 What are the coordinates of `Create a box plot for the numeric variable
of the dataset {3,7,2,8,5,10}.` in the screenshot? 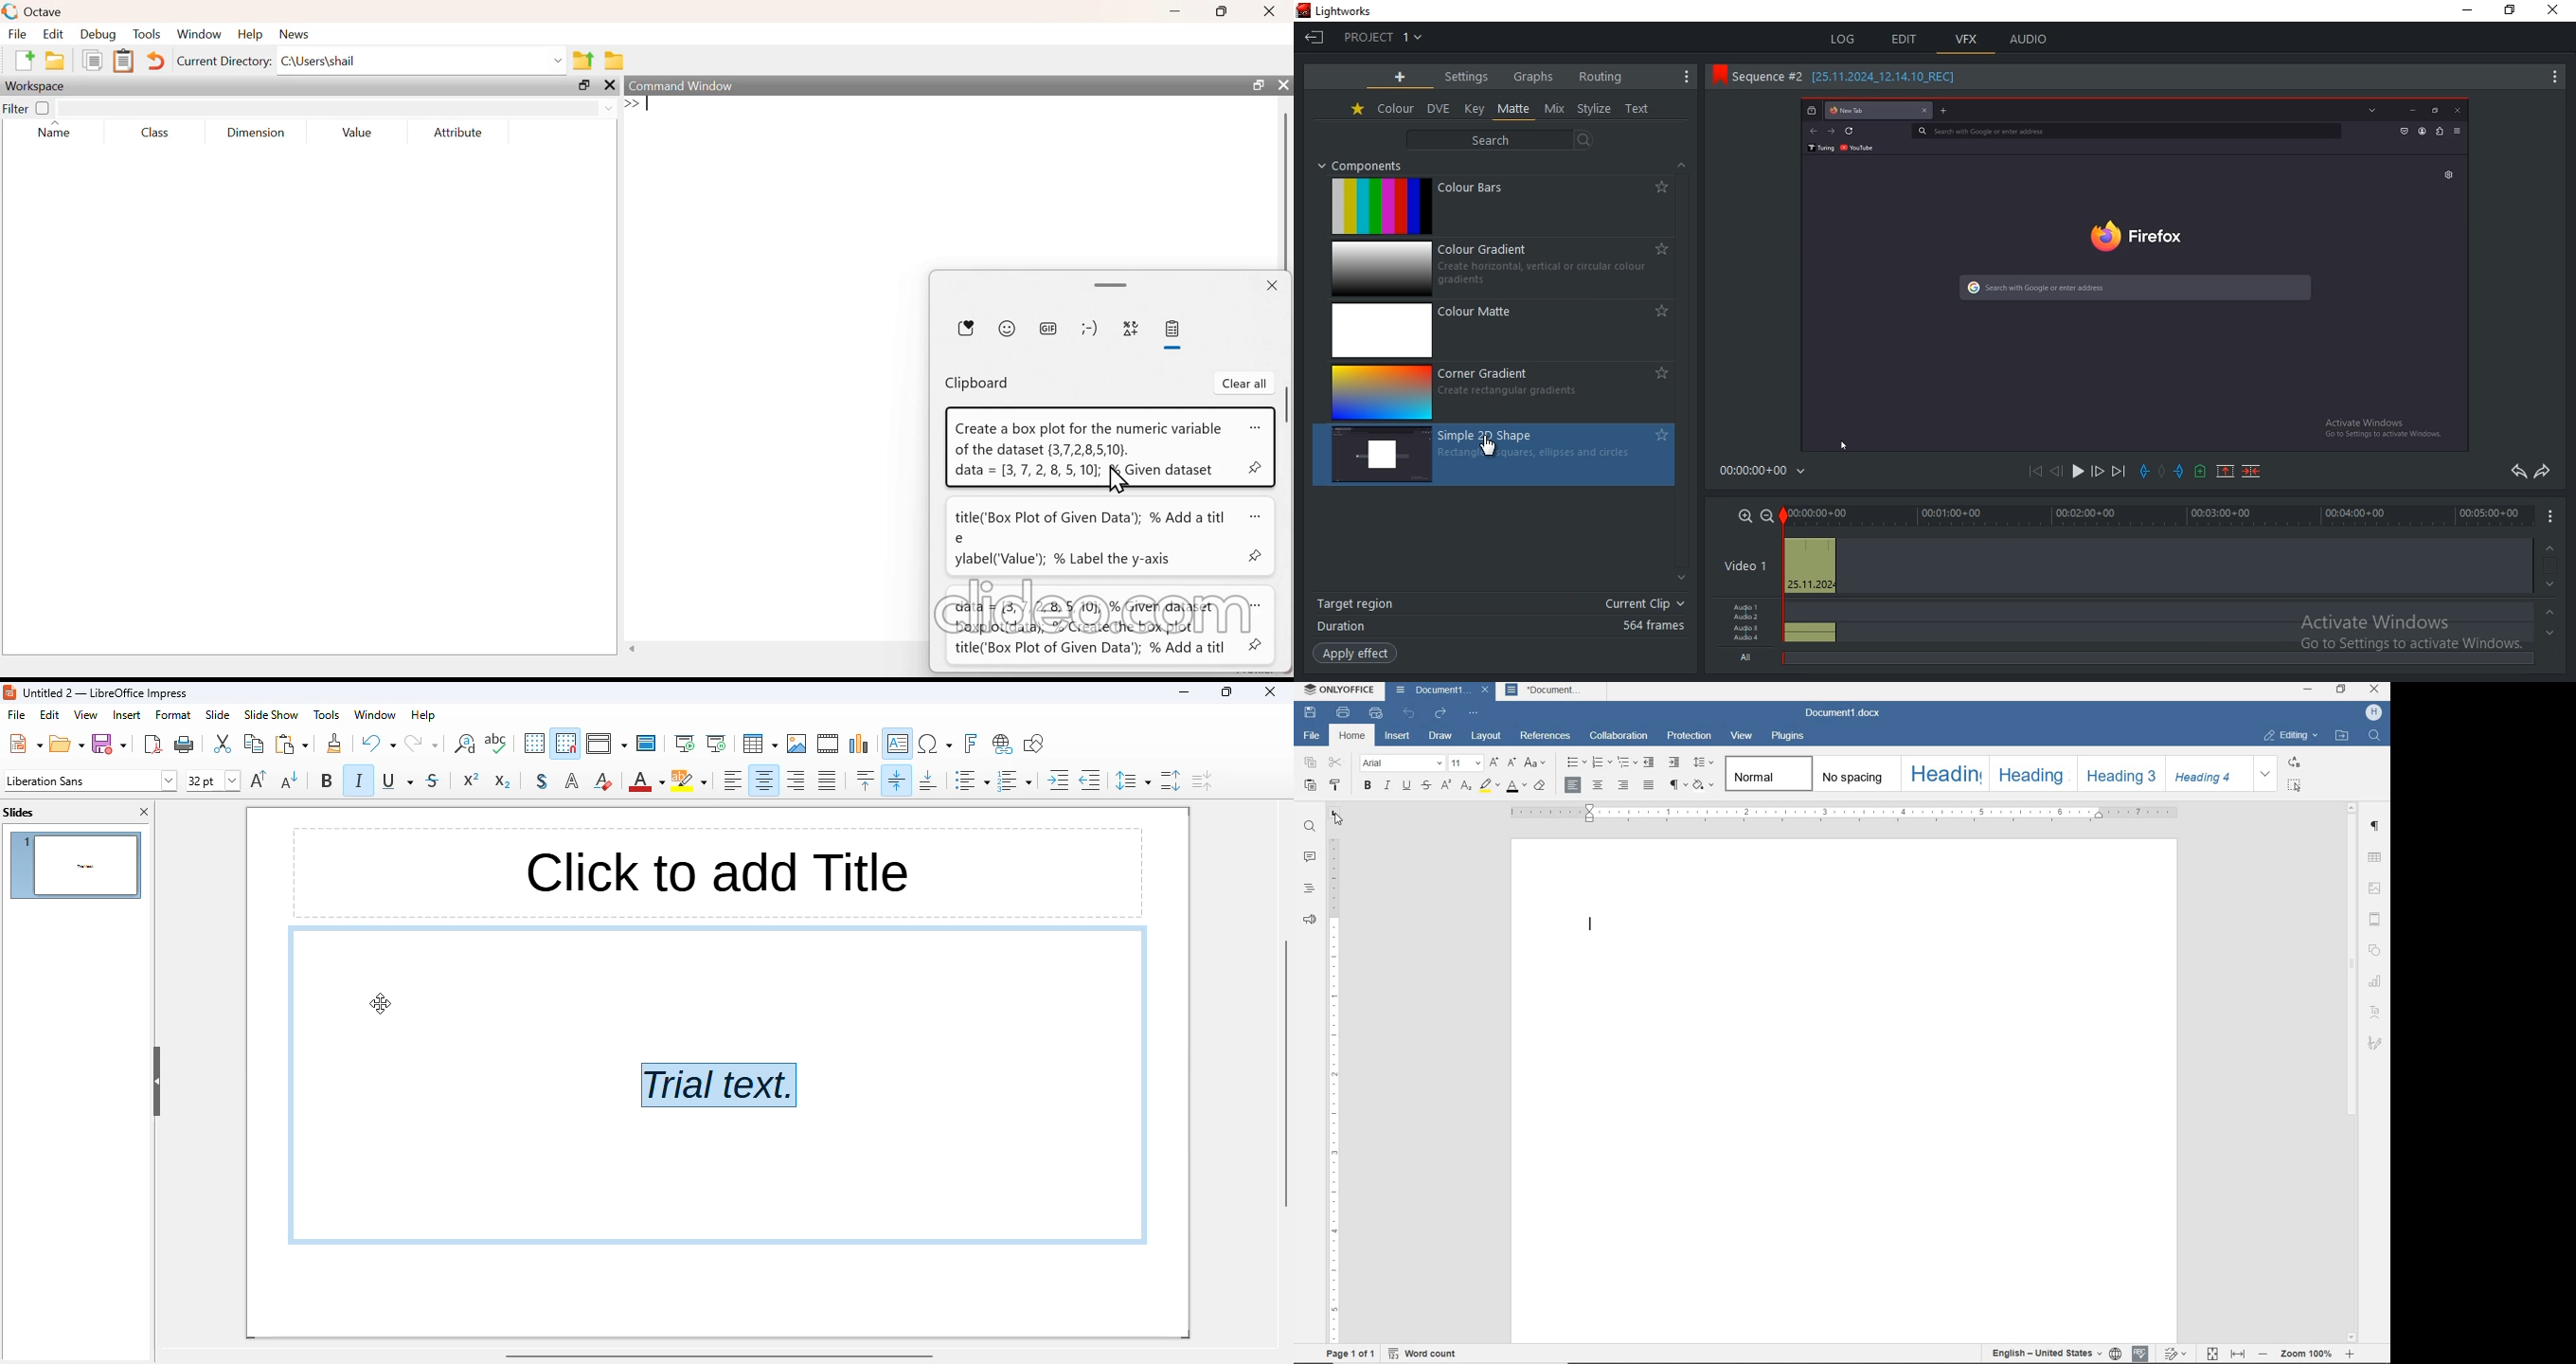 It's located at (1089, 441).